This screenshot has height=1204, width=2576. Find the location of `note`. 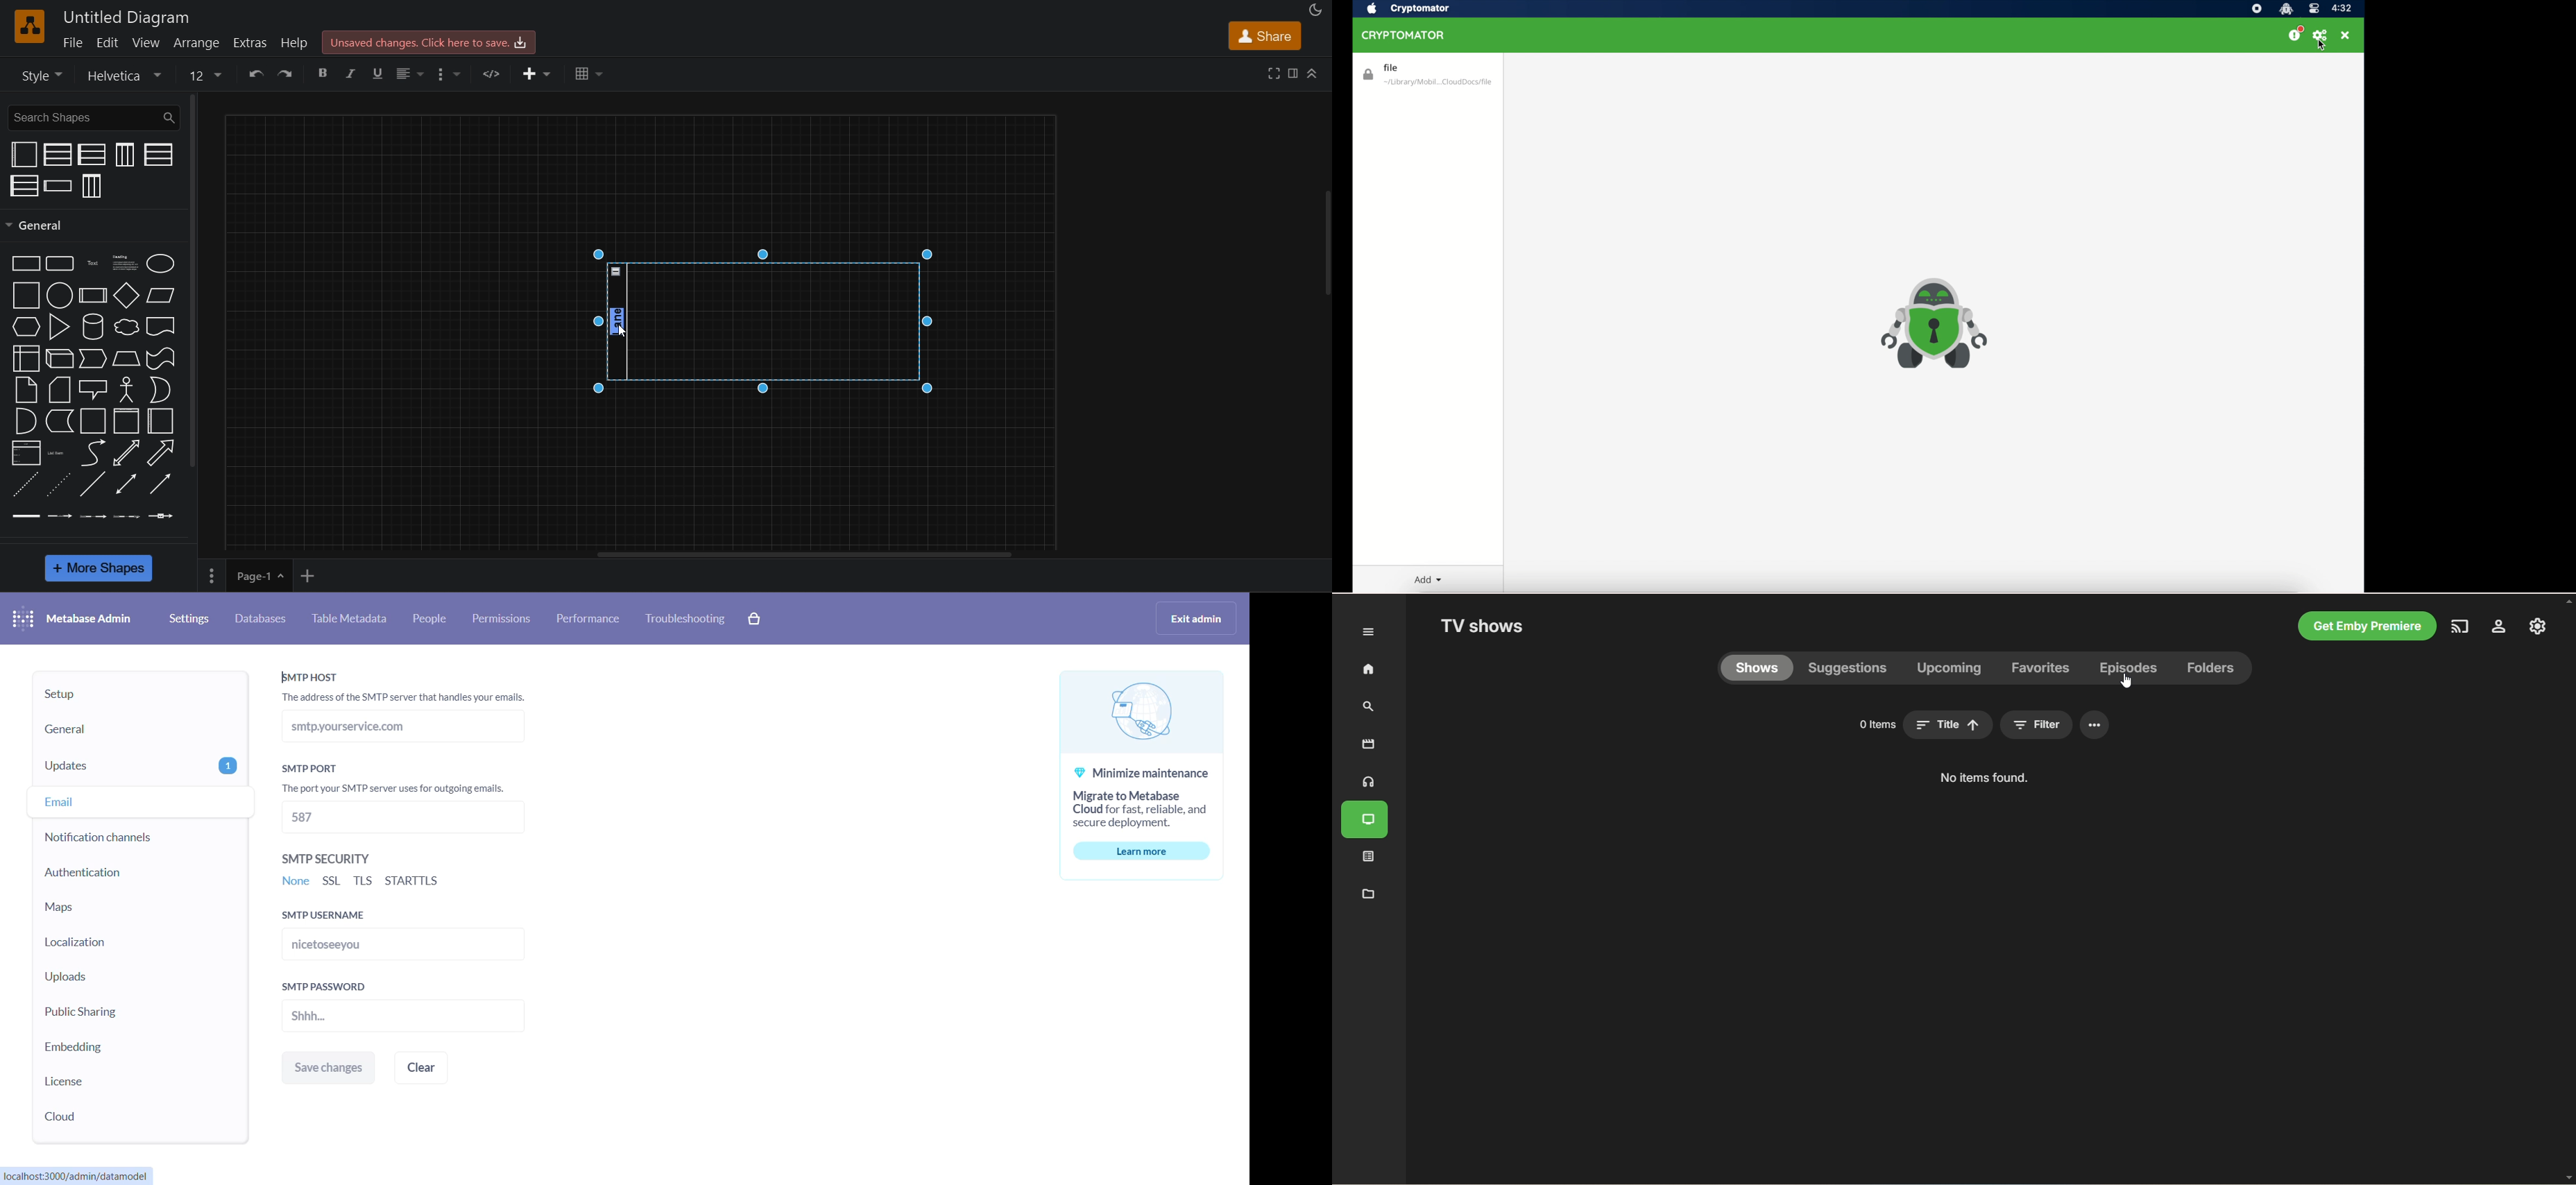

note is located at coordinates (27, 389).